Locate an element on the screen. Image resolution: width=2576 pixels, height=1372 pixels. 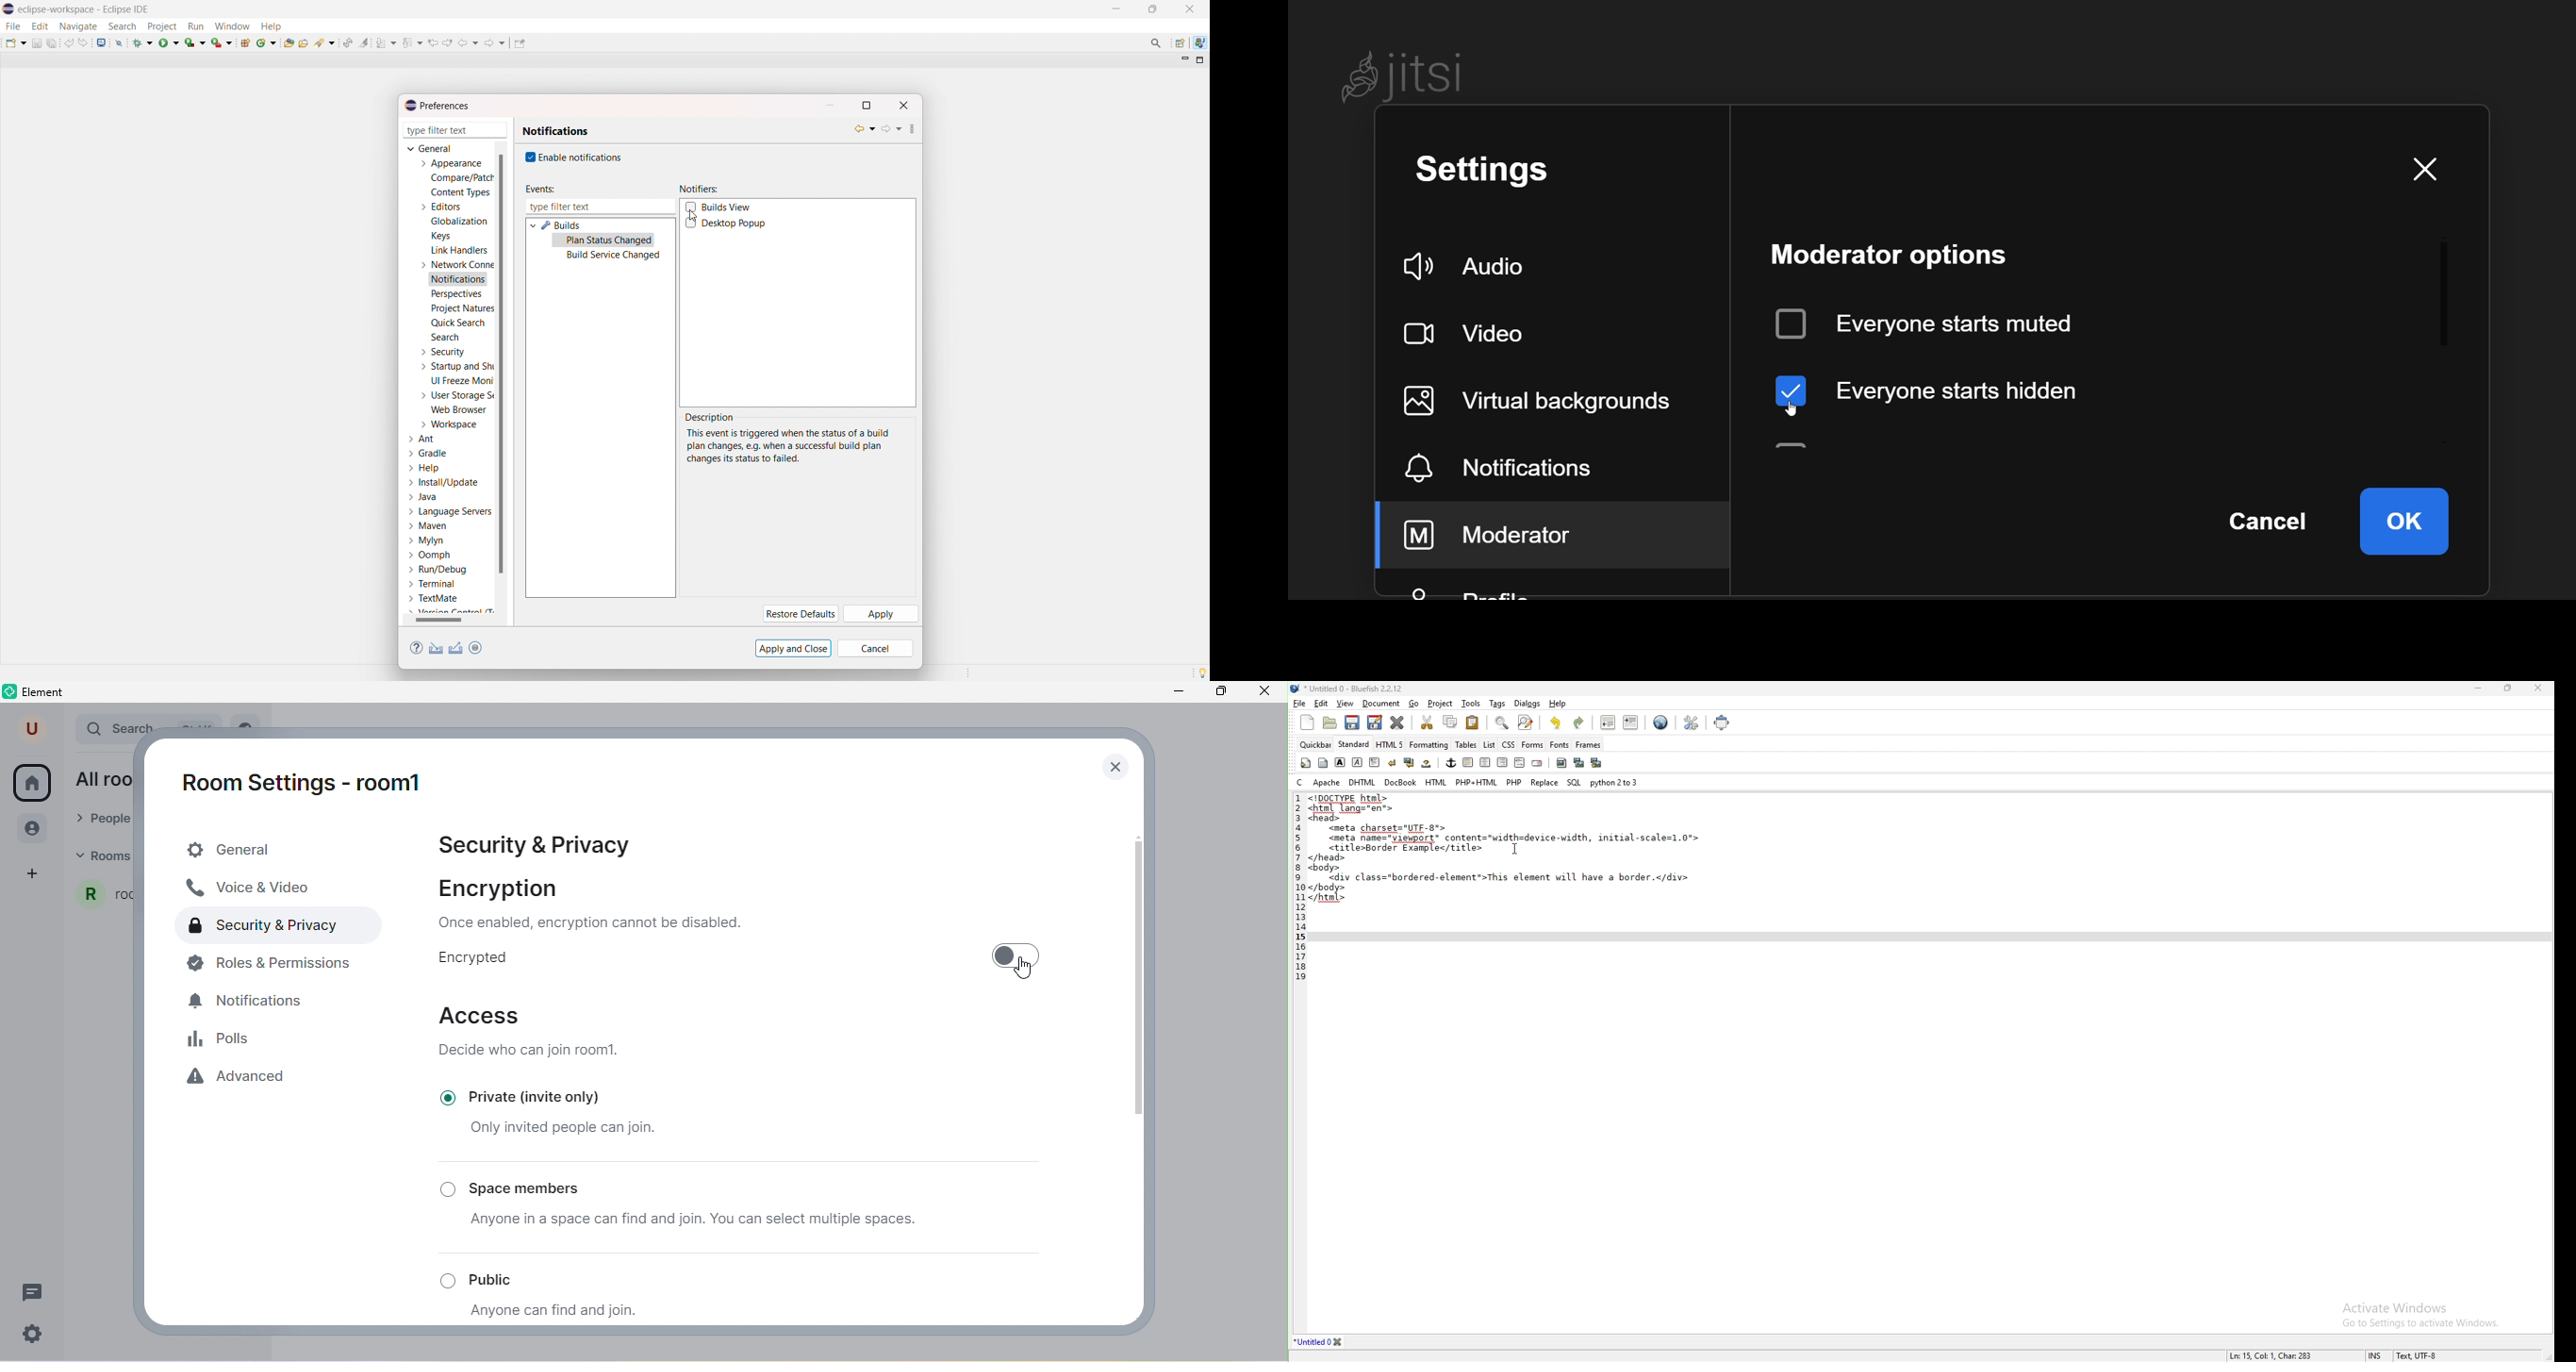
quick search is located at coordinates (458, 323).